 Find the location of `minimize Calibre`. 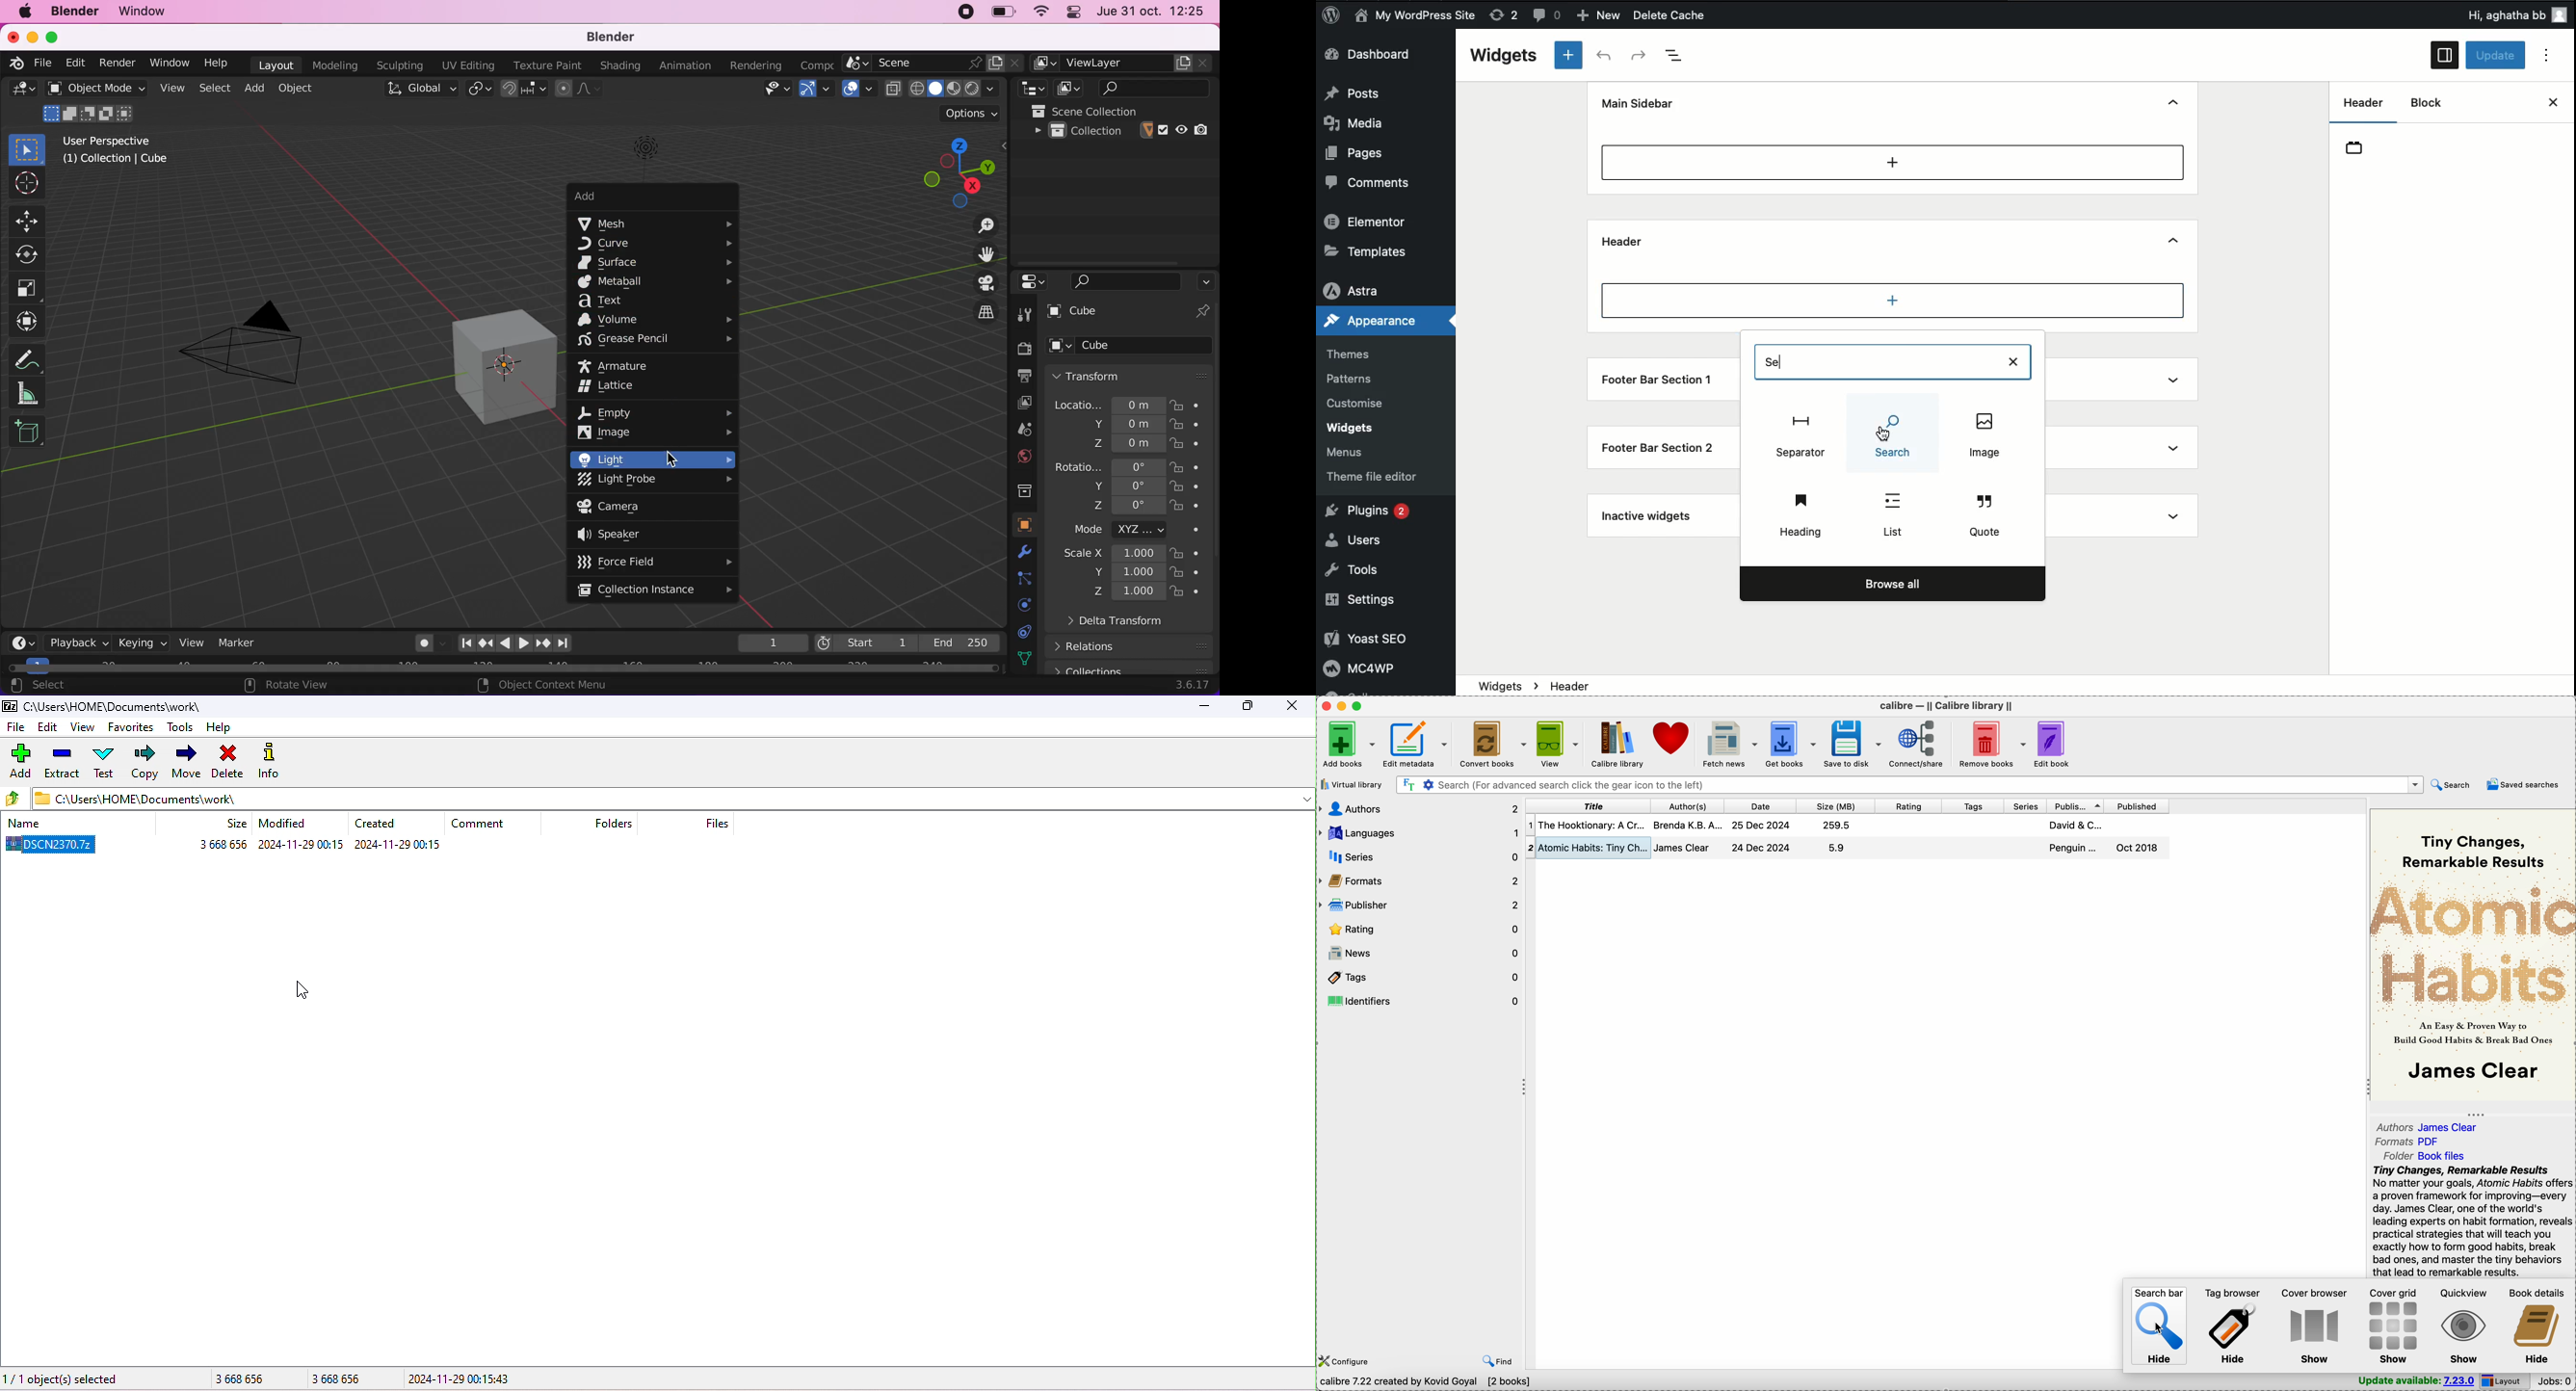

minimize Calibre is located at coordinates (1342, 706).